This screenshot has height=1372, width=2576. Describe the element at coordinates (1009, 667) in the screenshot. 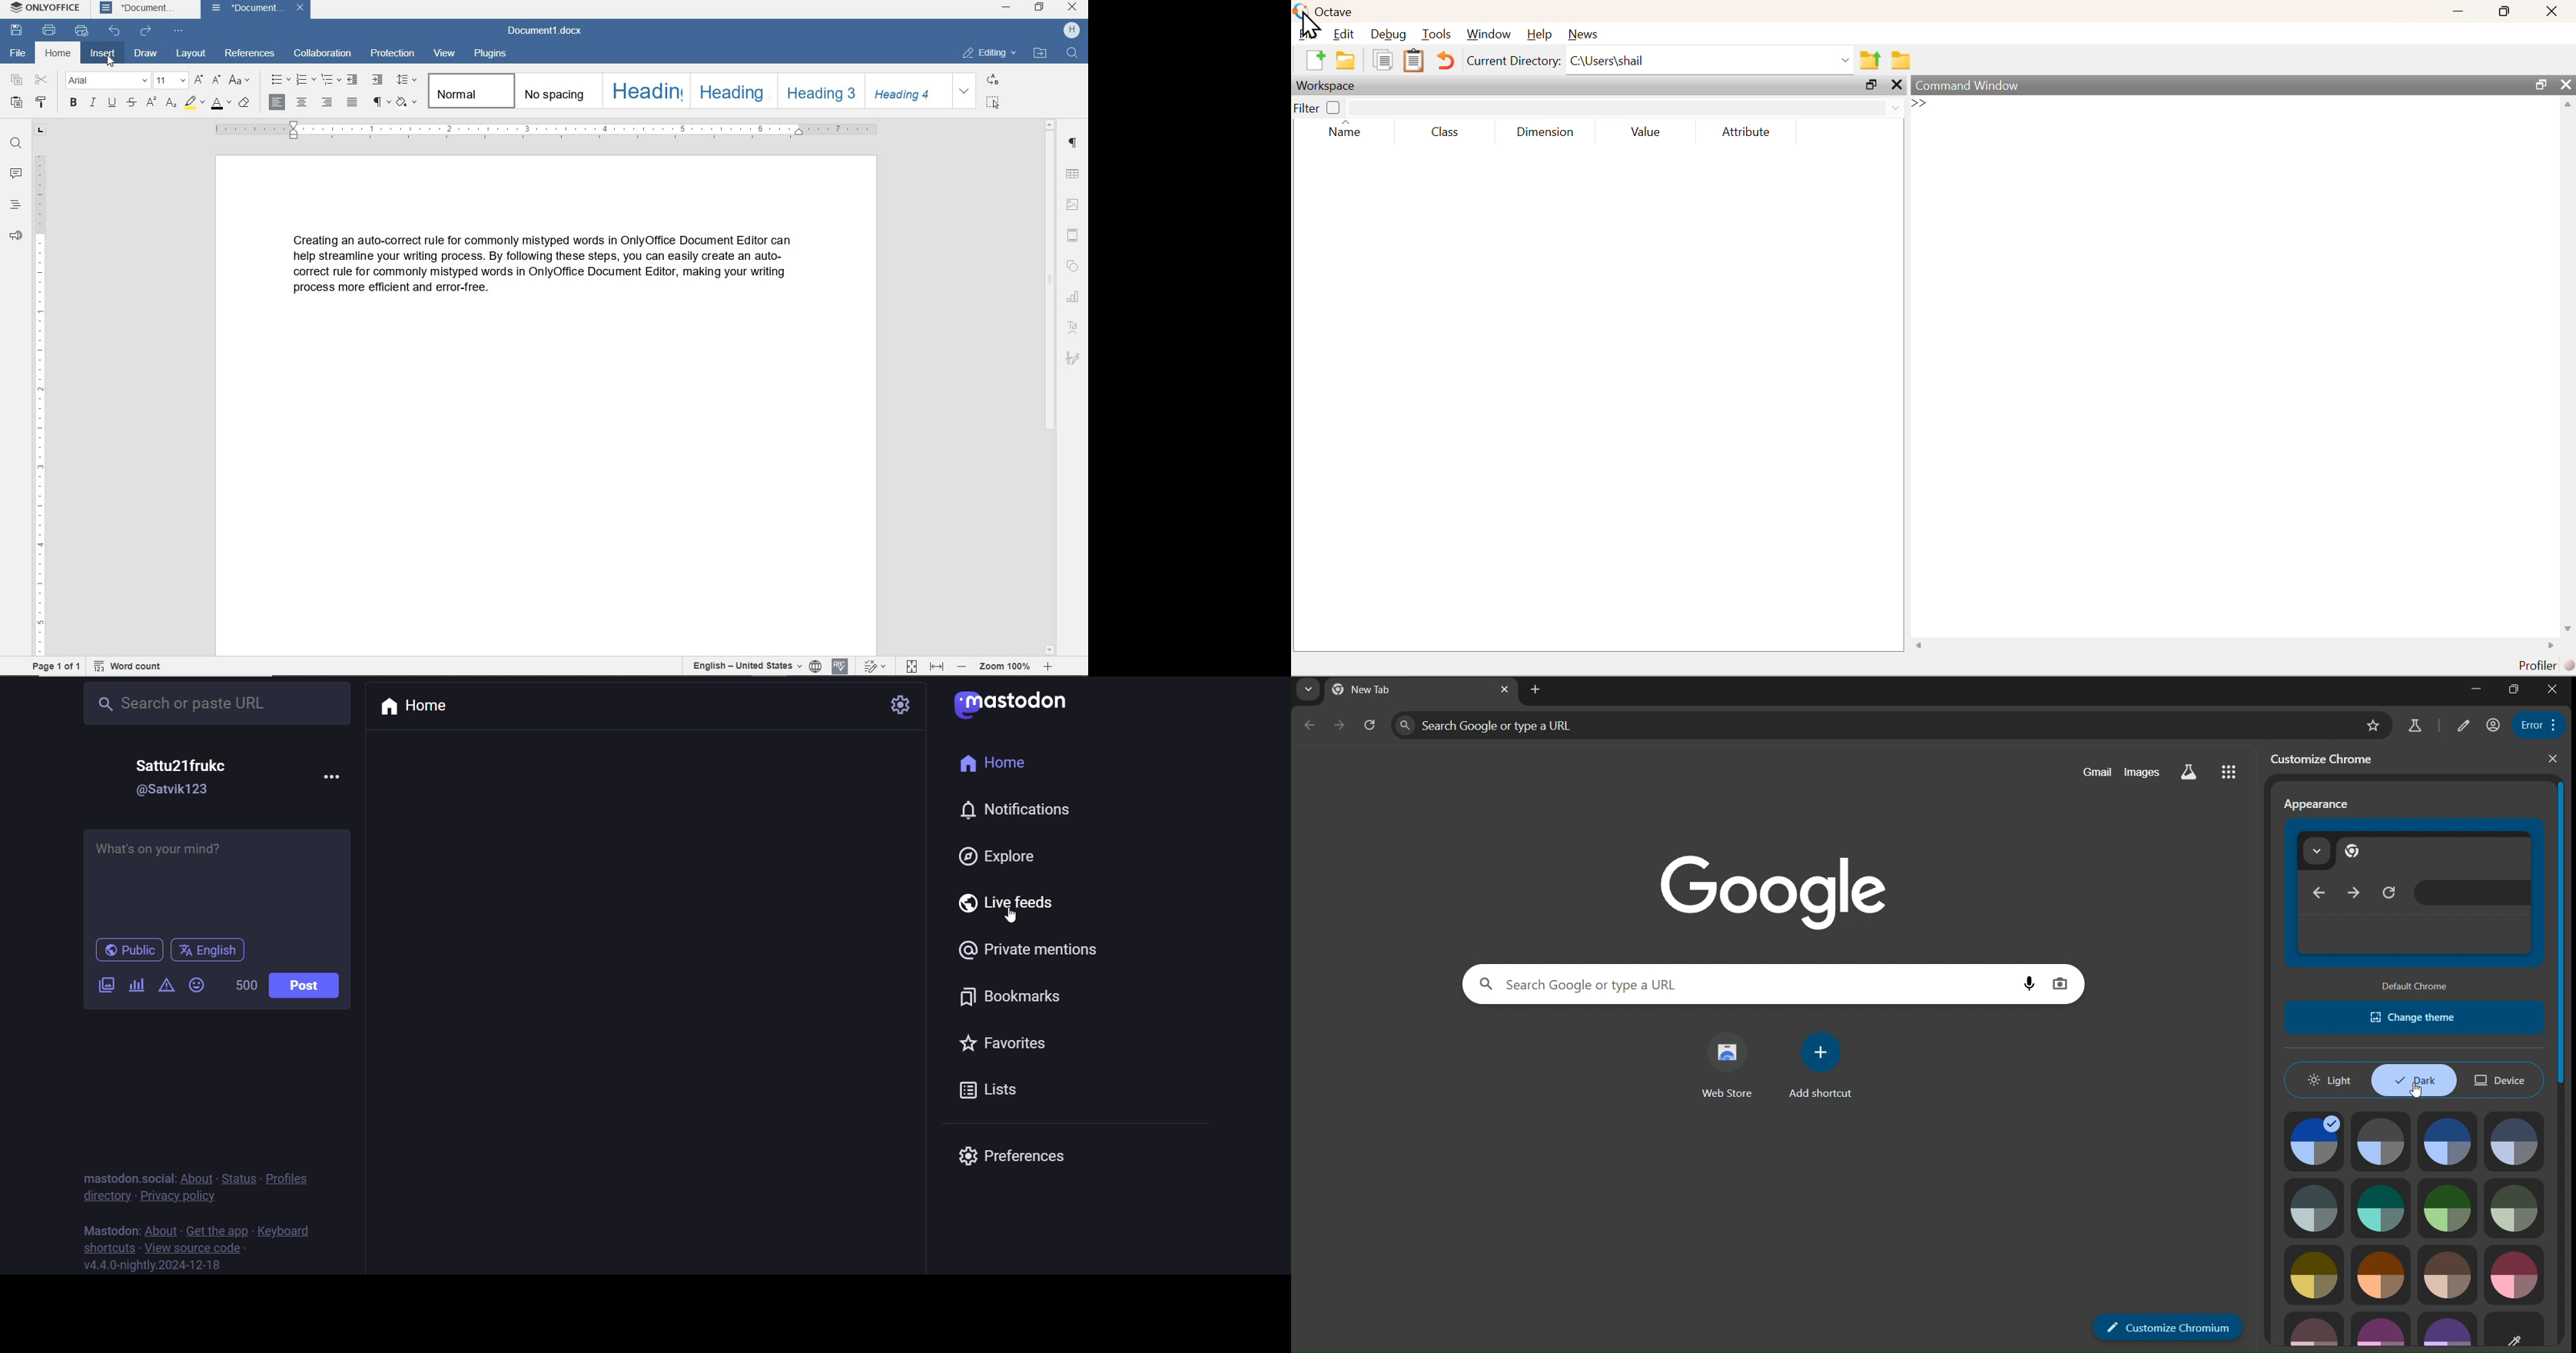

I see `zoom out or zoom in` at that location.